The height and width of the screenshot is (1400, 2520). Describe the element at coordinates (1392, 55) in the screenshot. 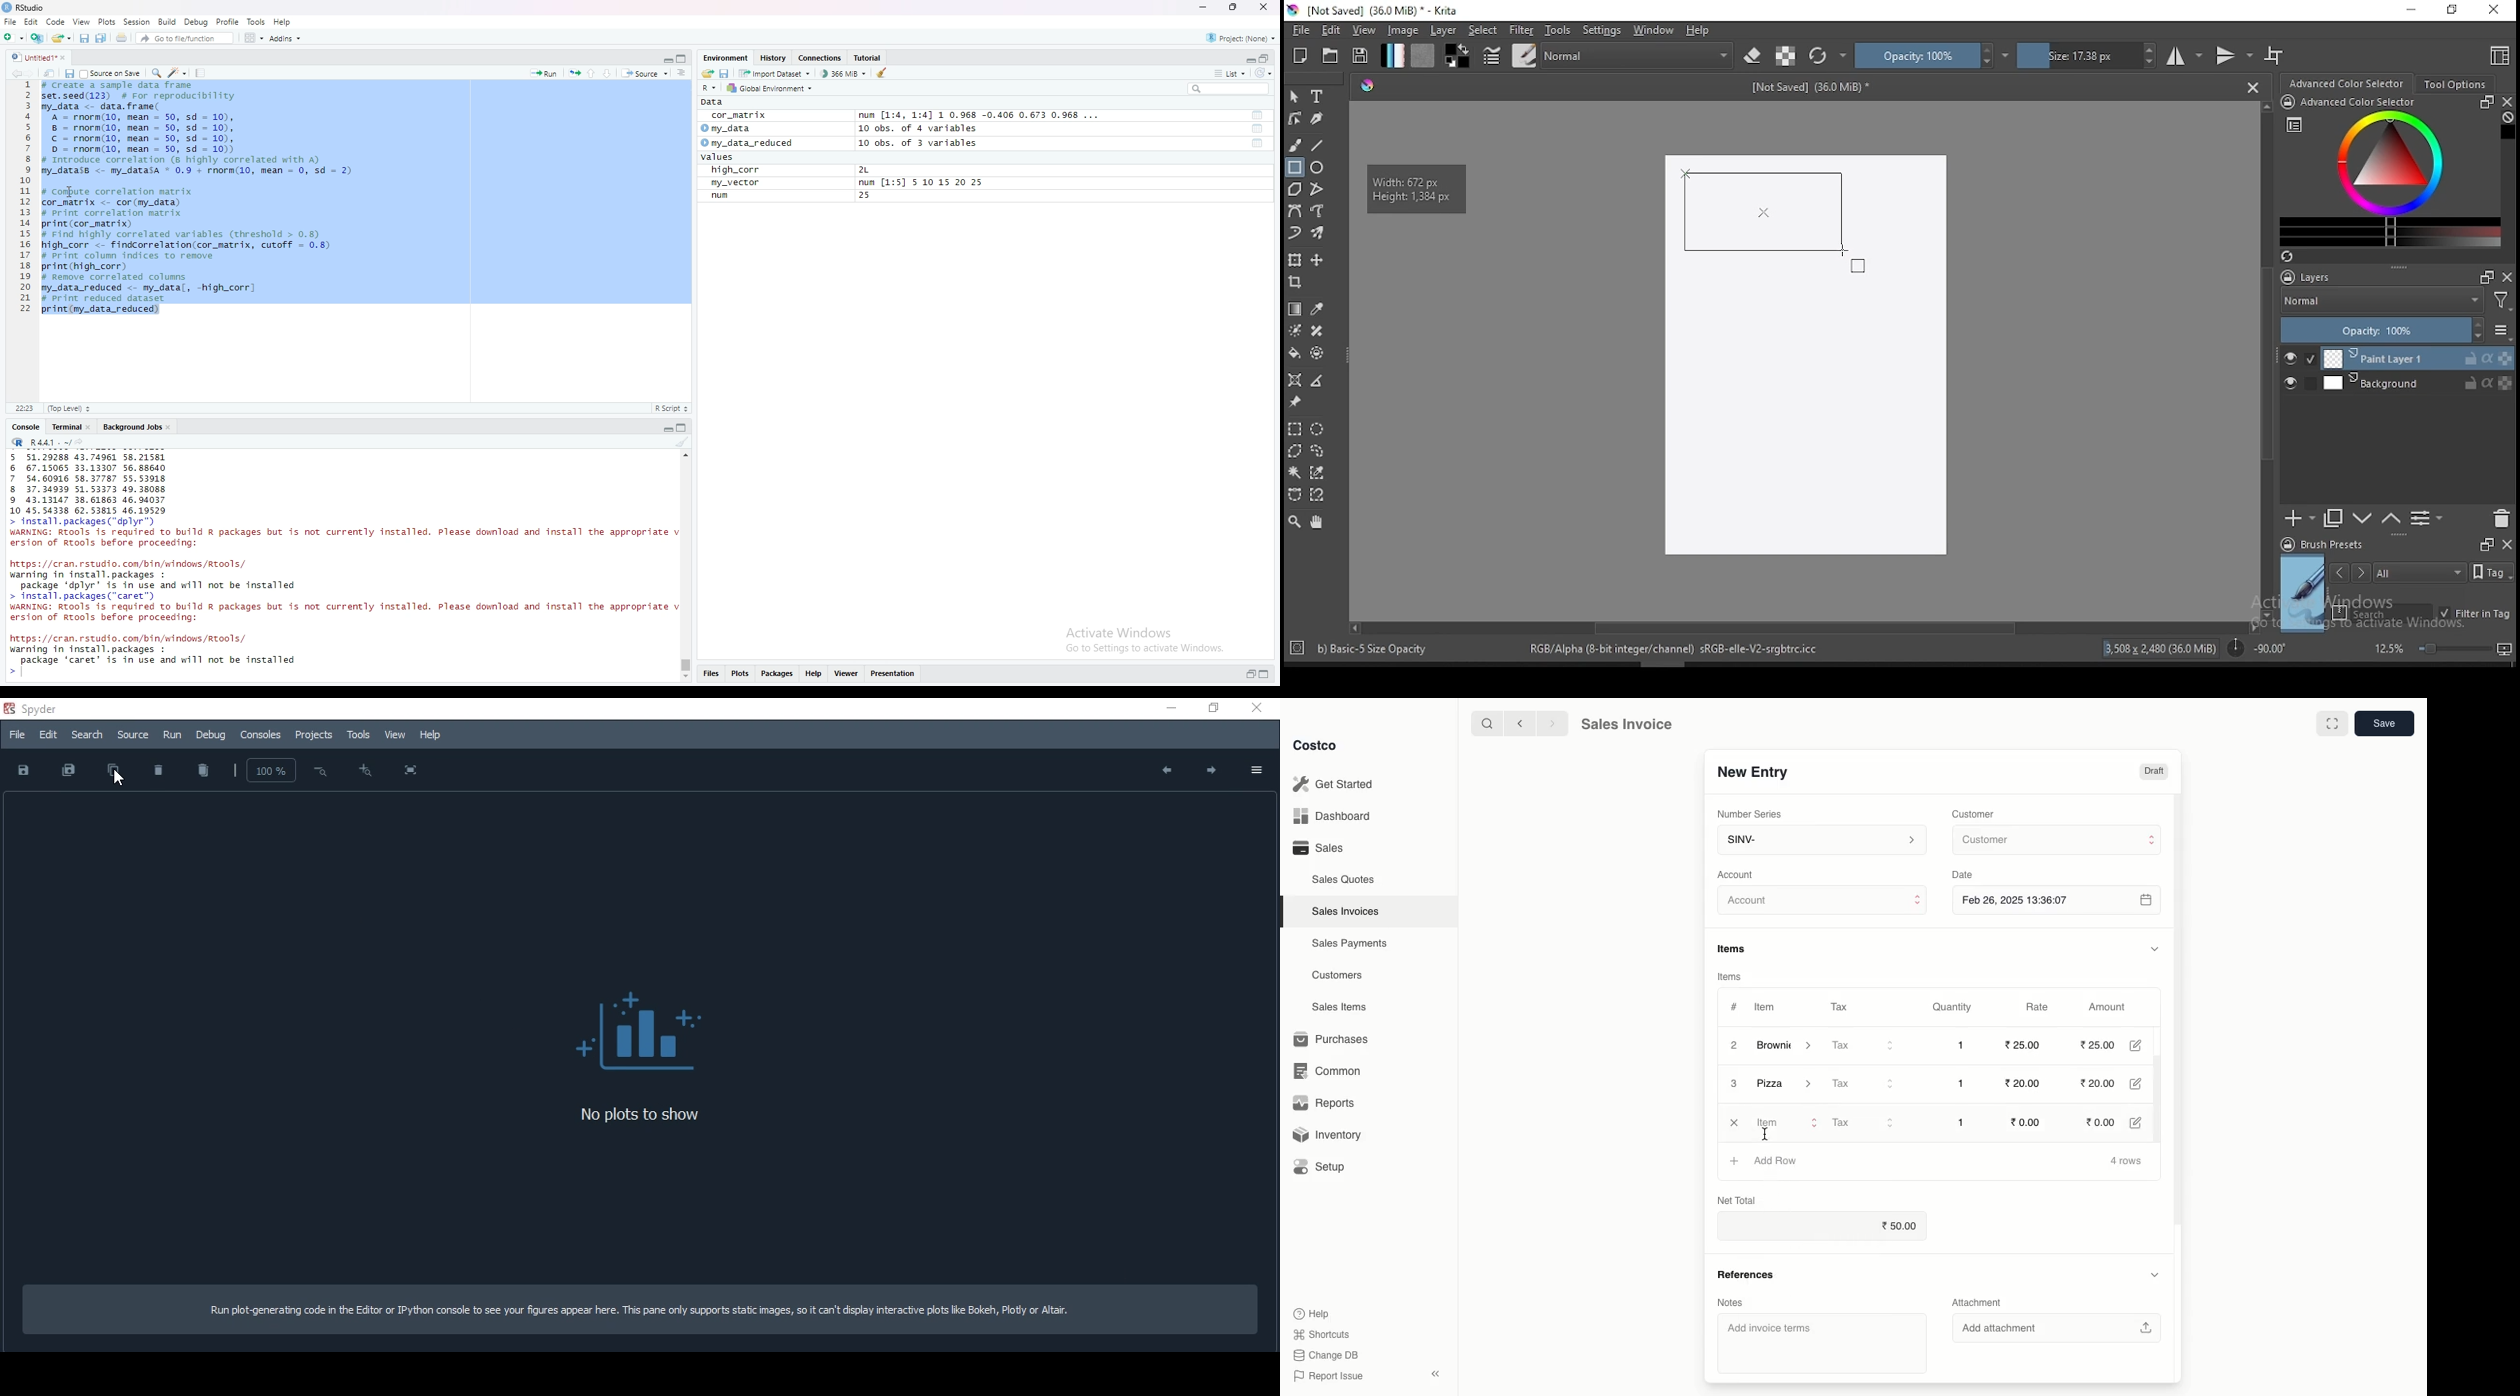

I see `gradient fill` at that location.